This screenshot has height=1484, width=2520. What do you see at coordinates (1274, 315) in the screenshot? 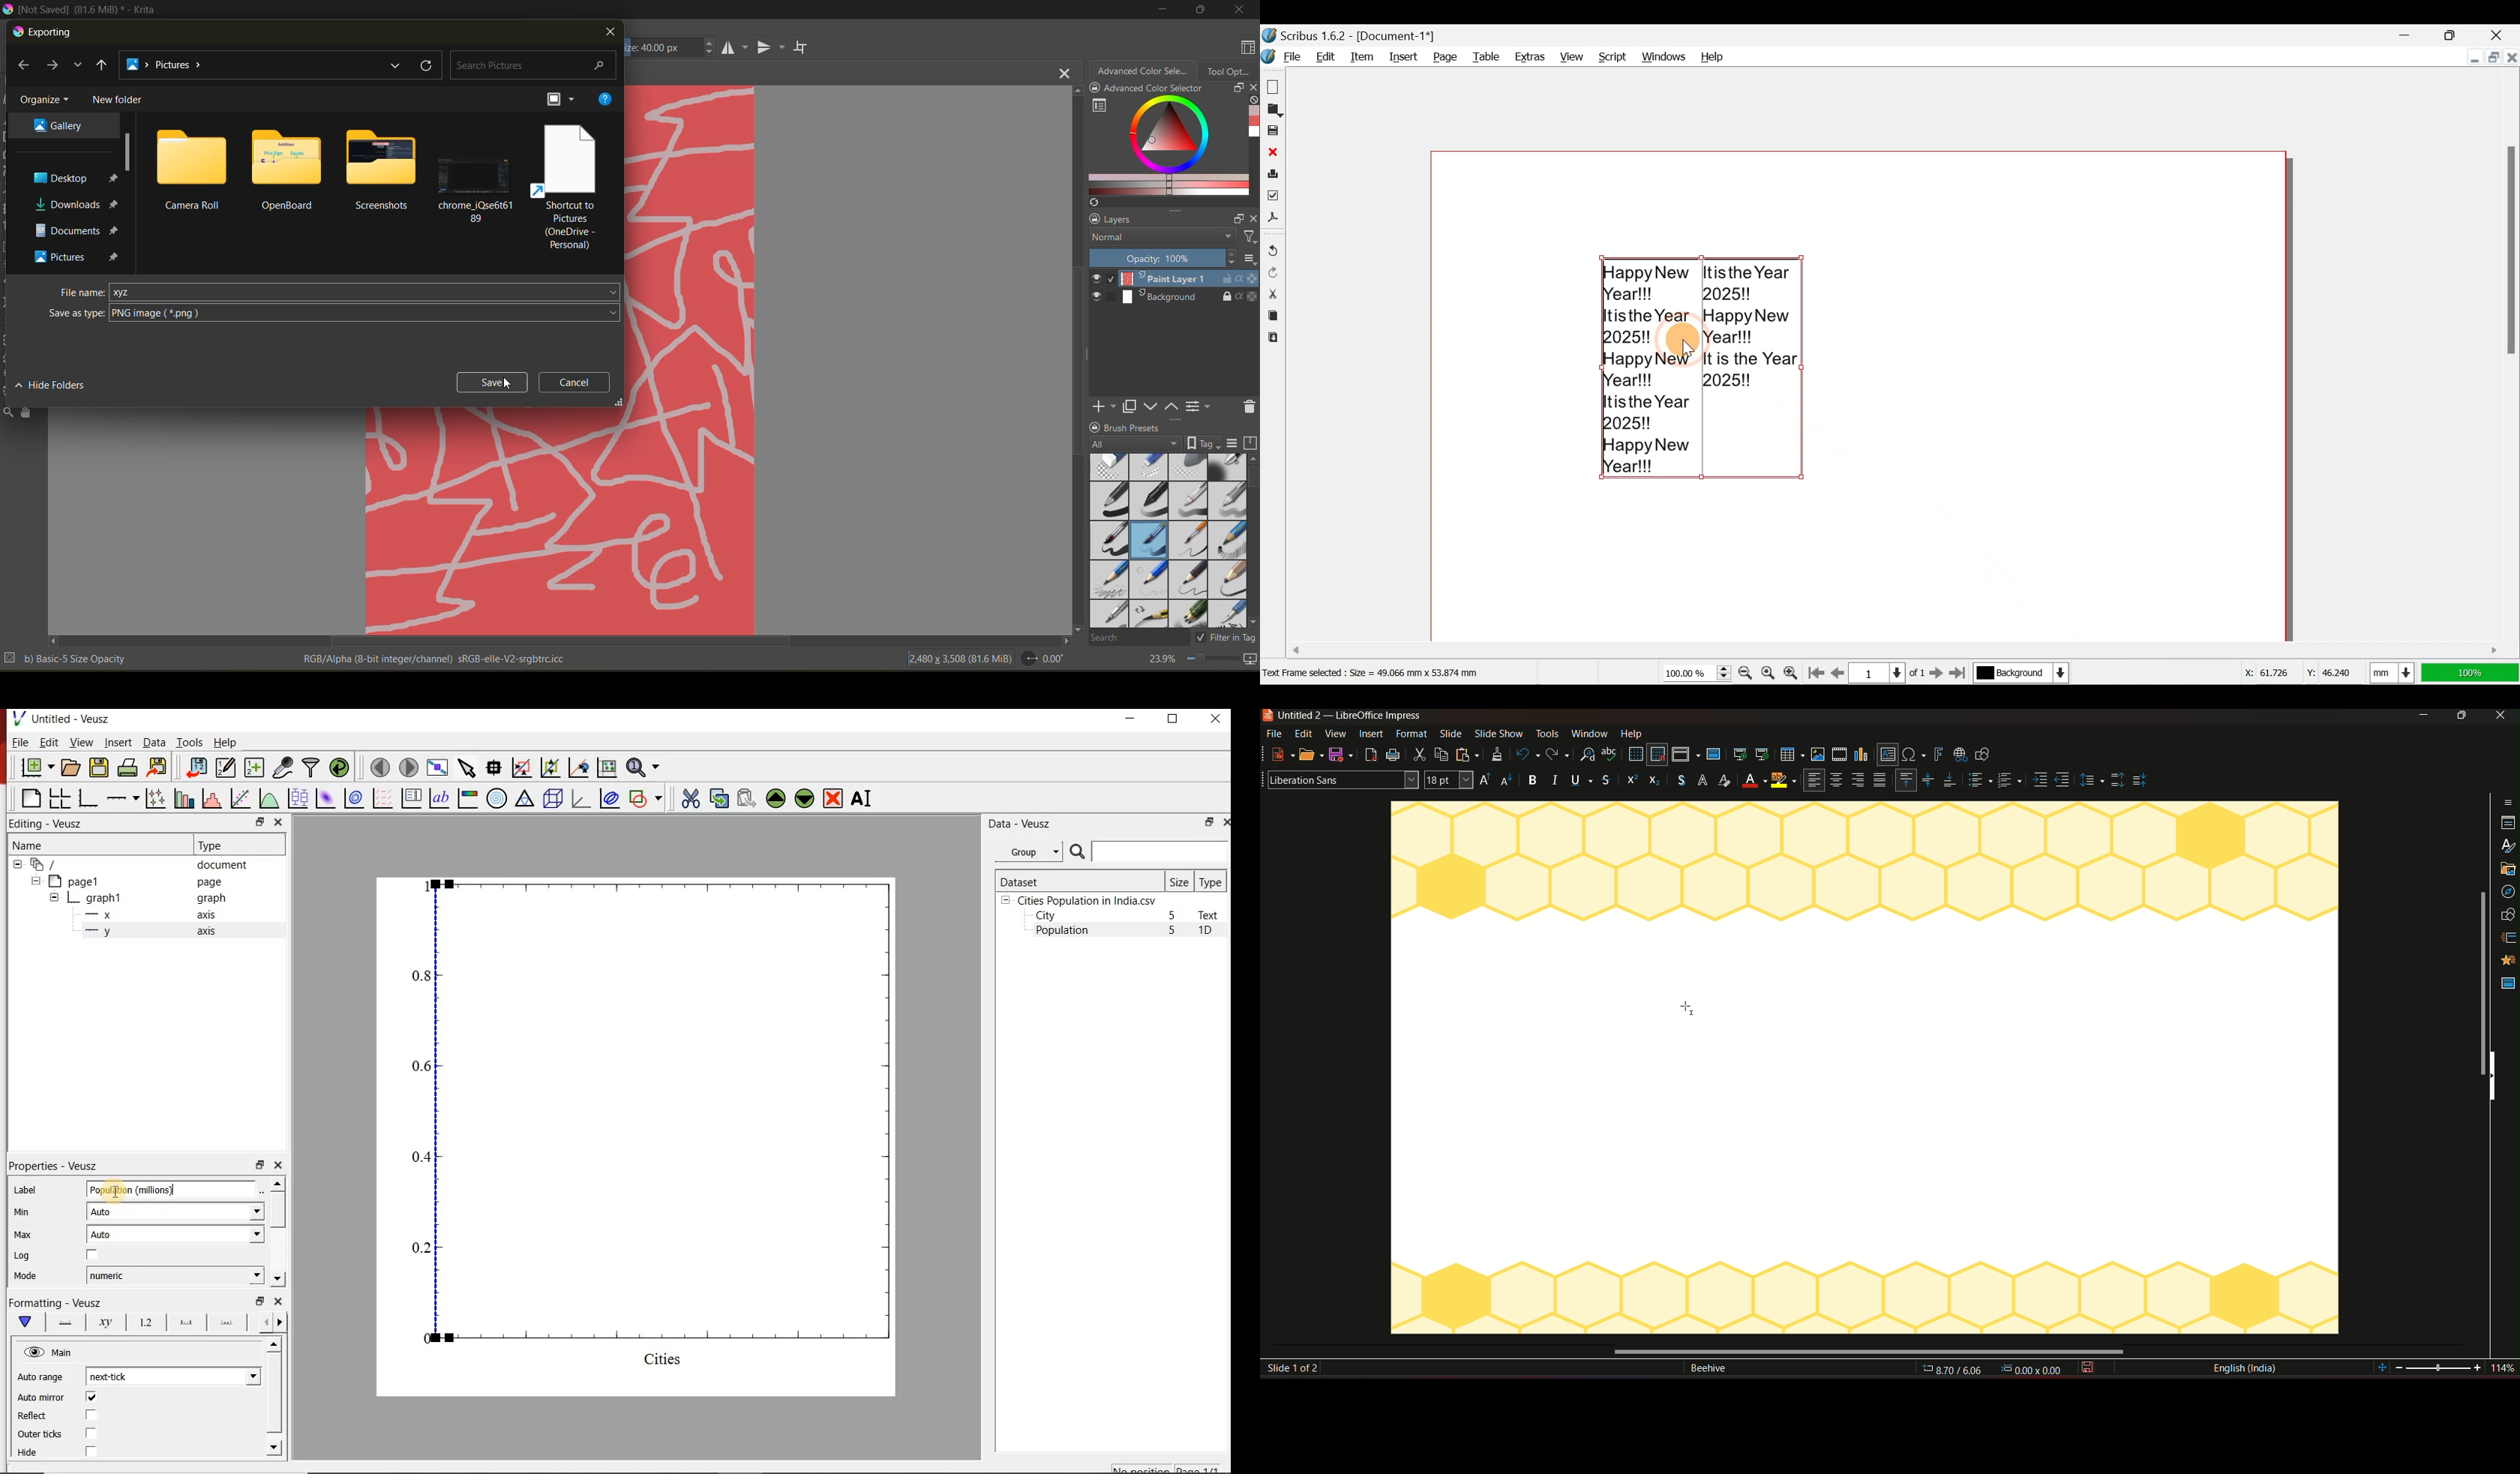
I see `Copy` at bounding box center [1274, 315].